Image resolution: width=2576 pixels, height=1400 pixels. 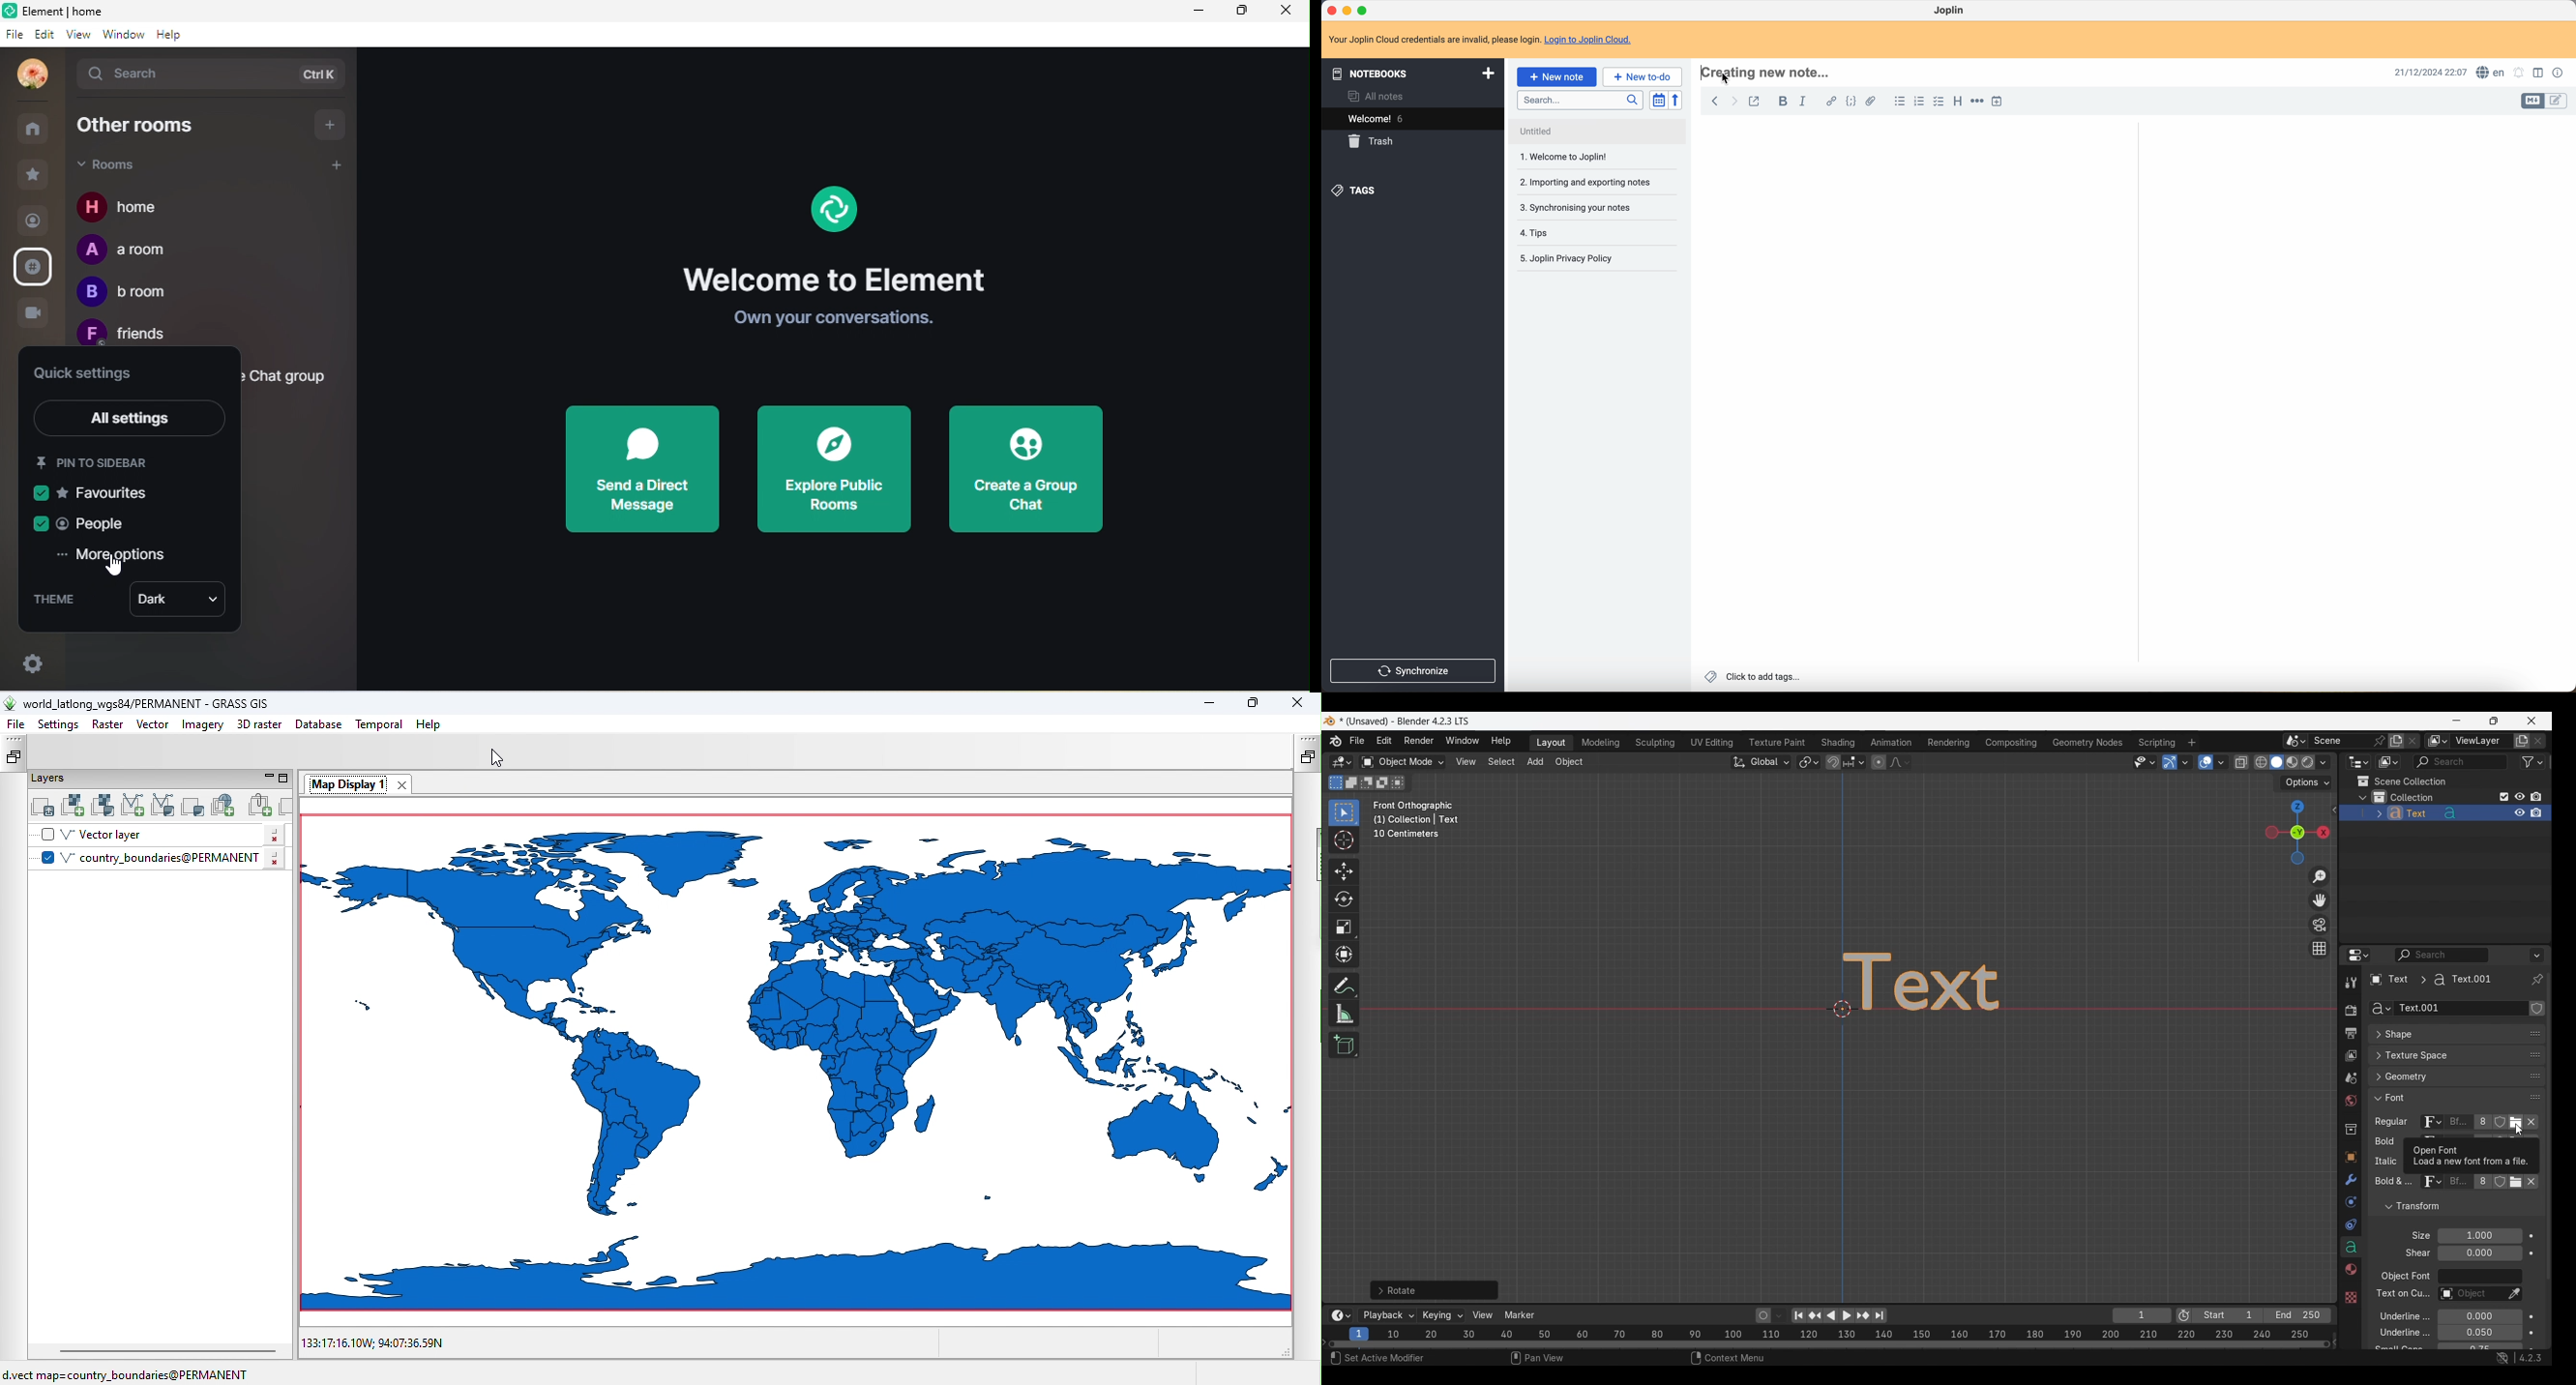 What do you see at coordinates (1851, 103) in the screenshot?
I see `code` at bounding box center [1851, 103].